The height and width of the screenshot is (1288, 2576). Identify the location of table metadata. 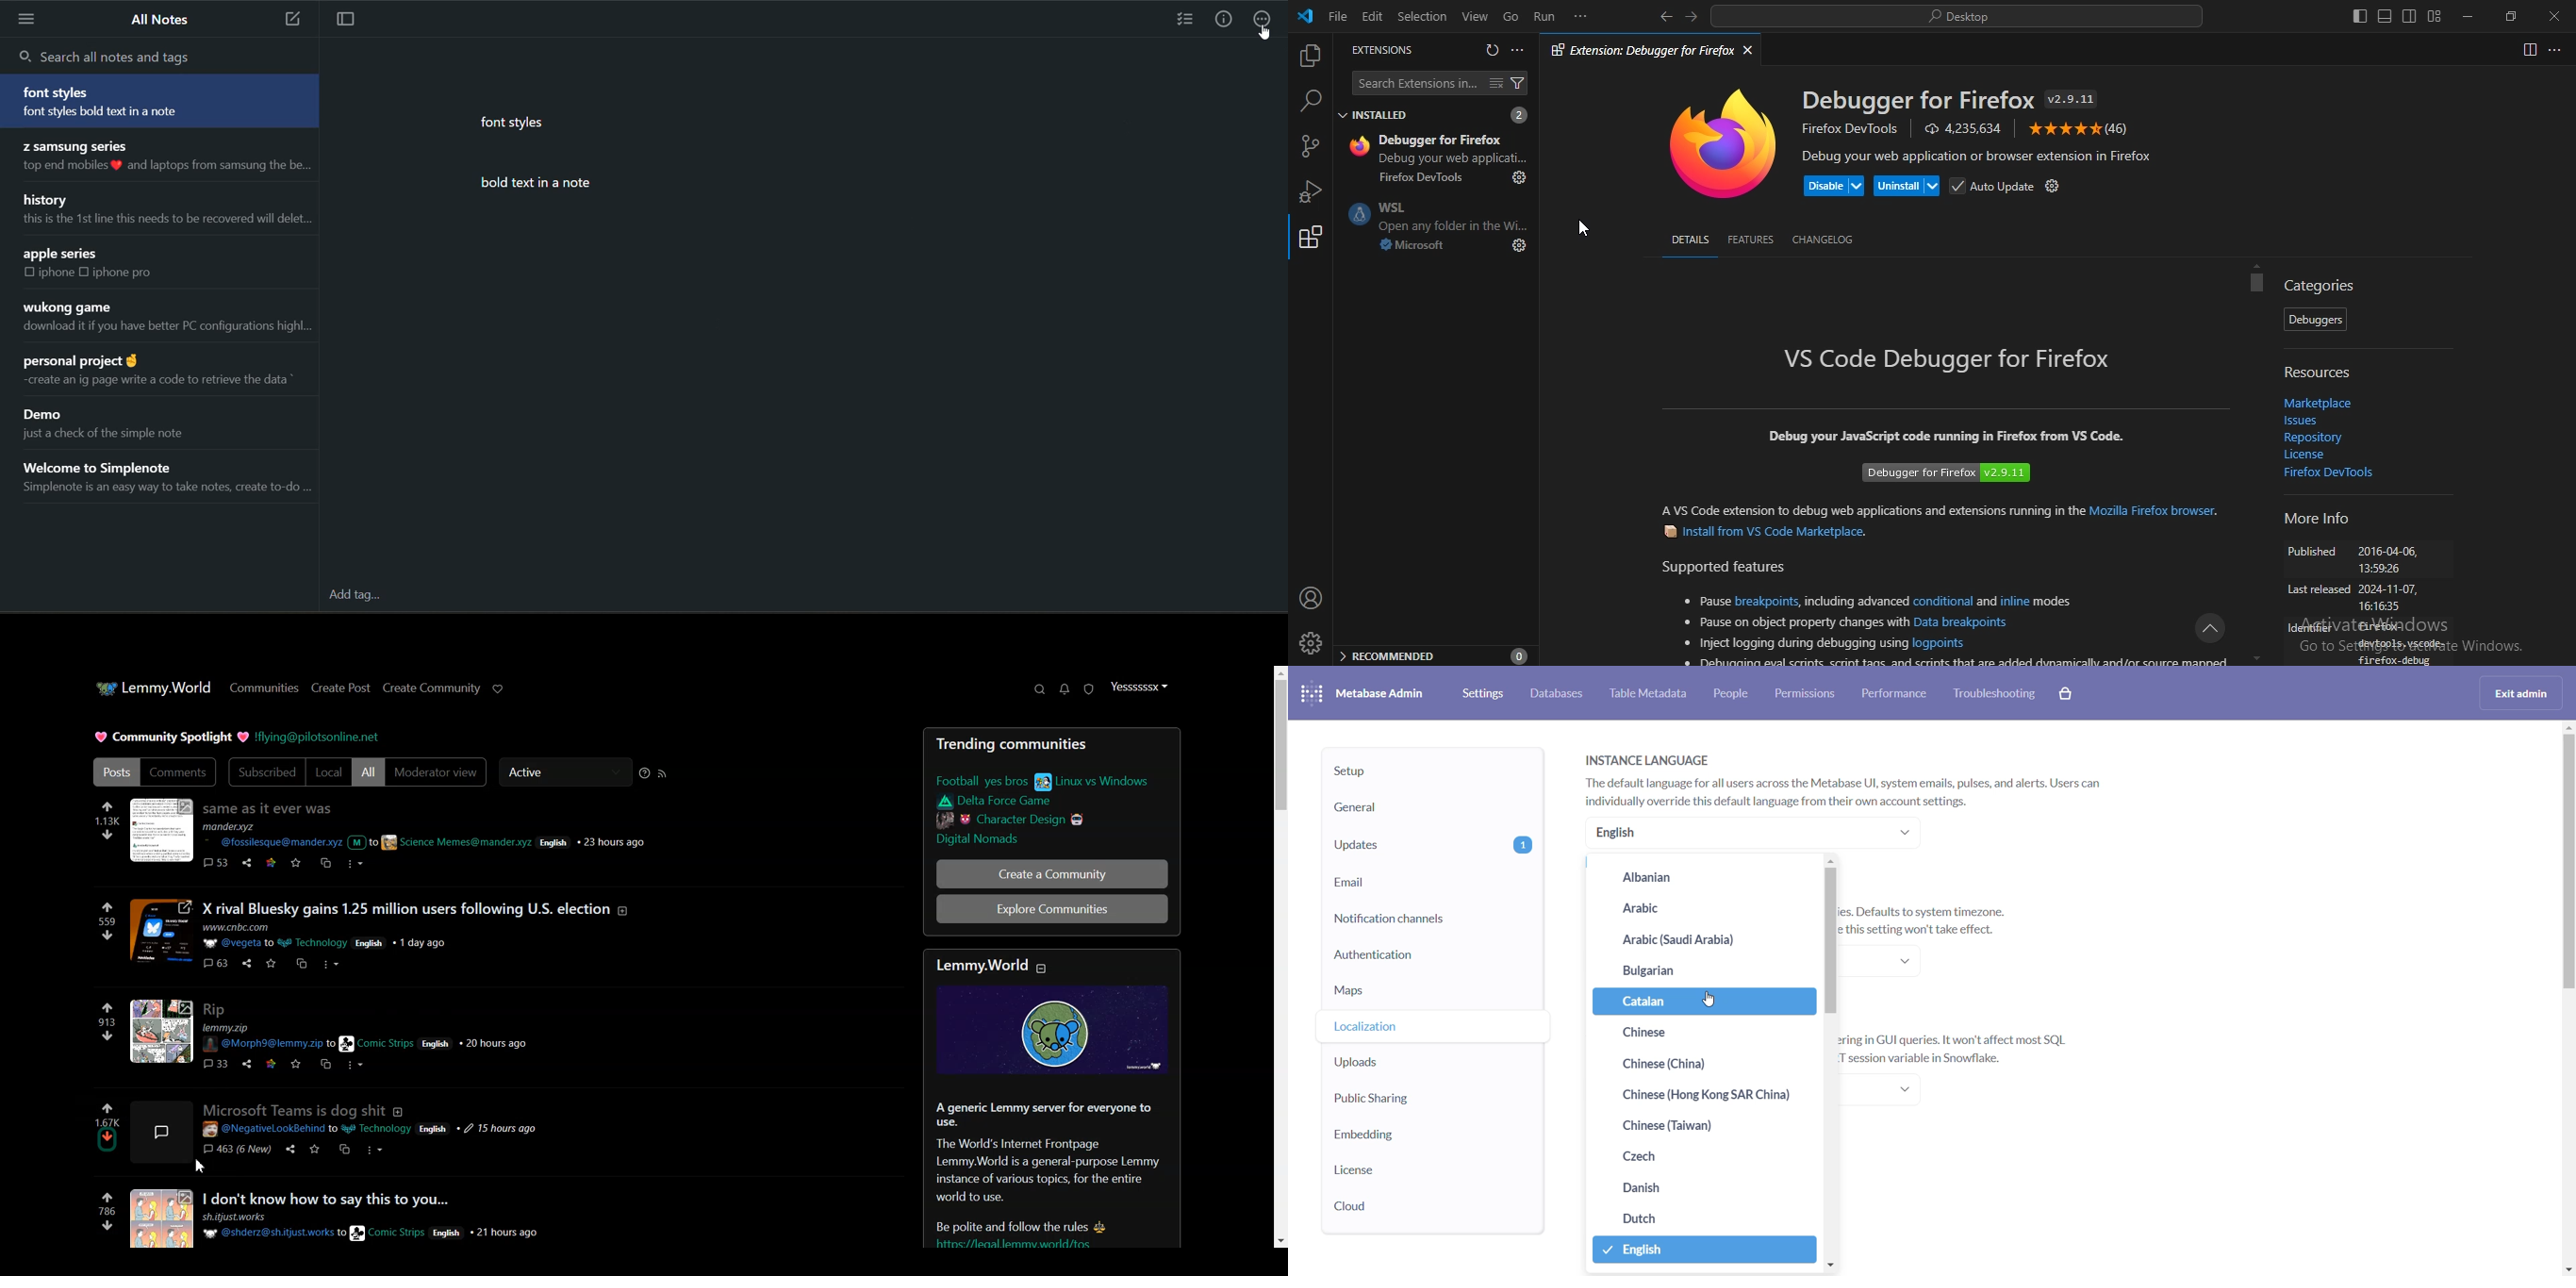
(1649, 693).